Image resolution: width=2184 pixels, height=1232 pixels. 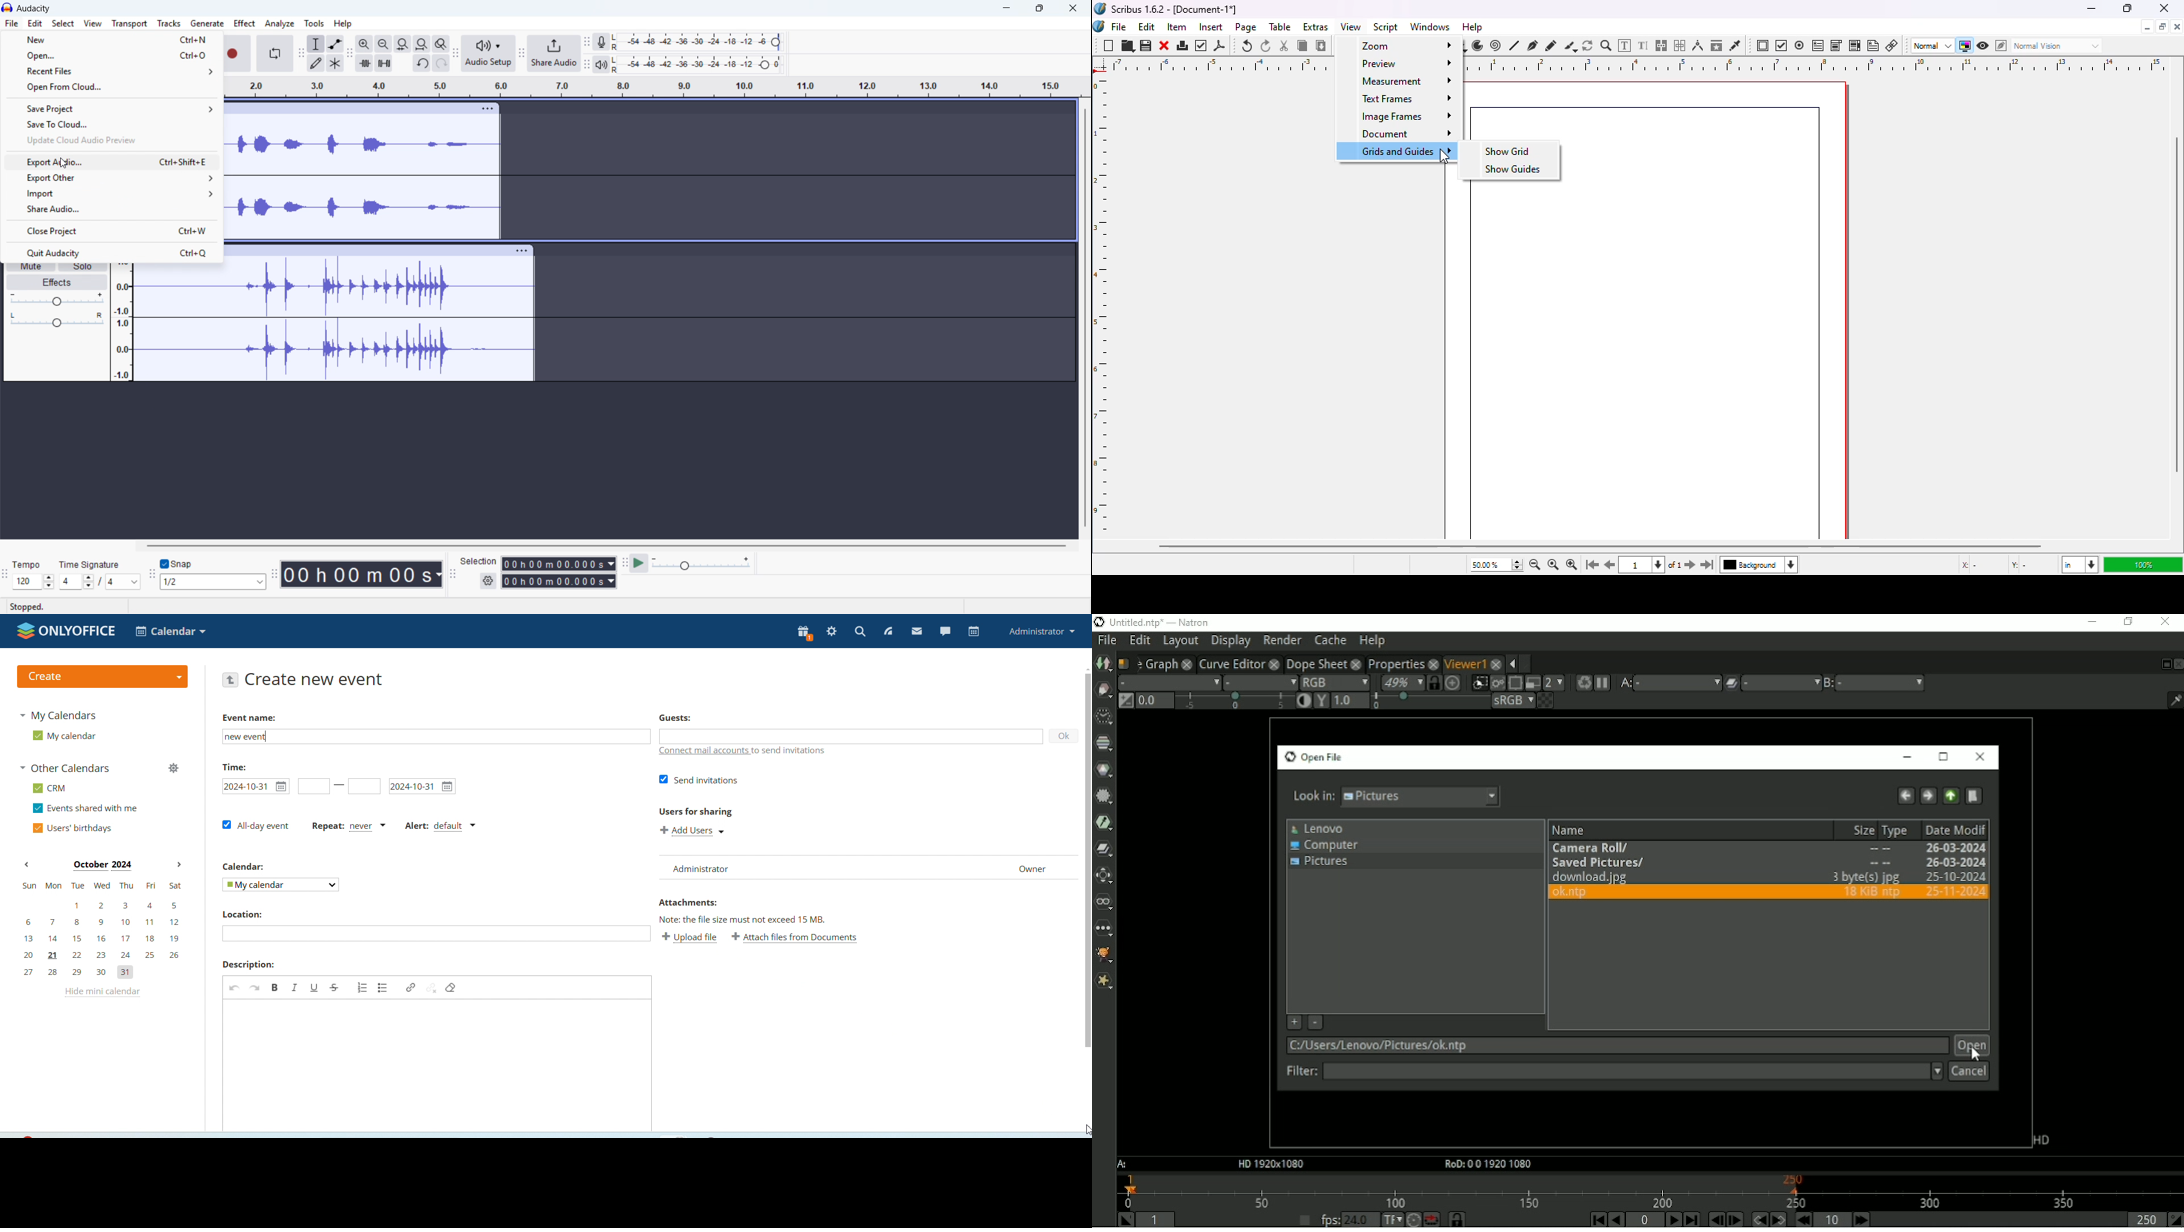 What do you see at coordinates (343, 23) in the screenshot?
I see `help ` at bounding box center [343, 23].